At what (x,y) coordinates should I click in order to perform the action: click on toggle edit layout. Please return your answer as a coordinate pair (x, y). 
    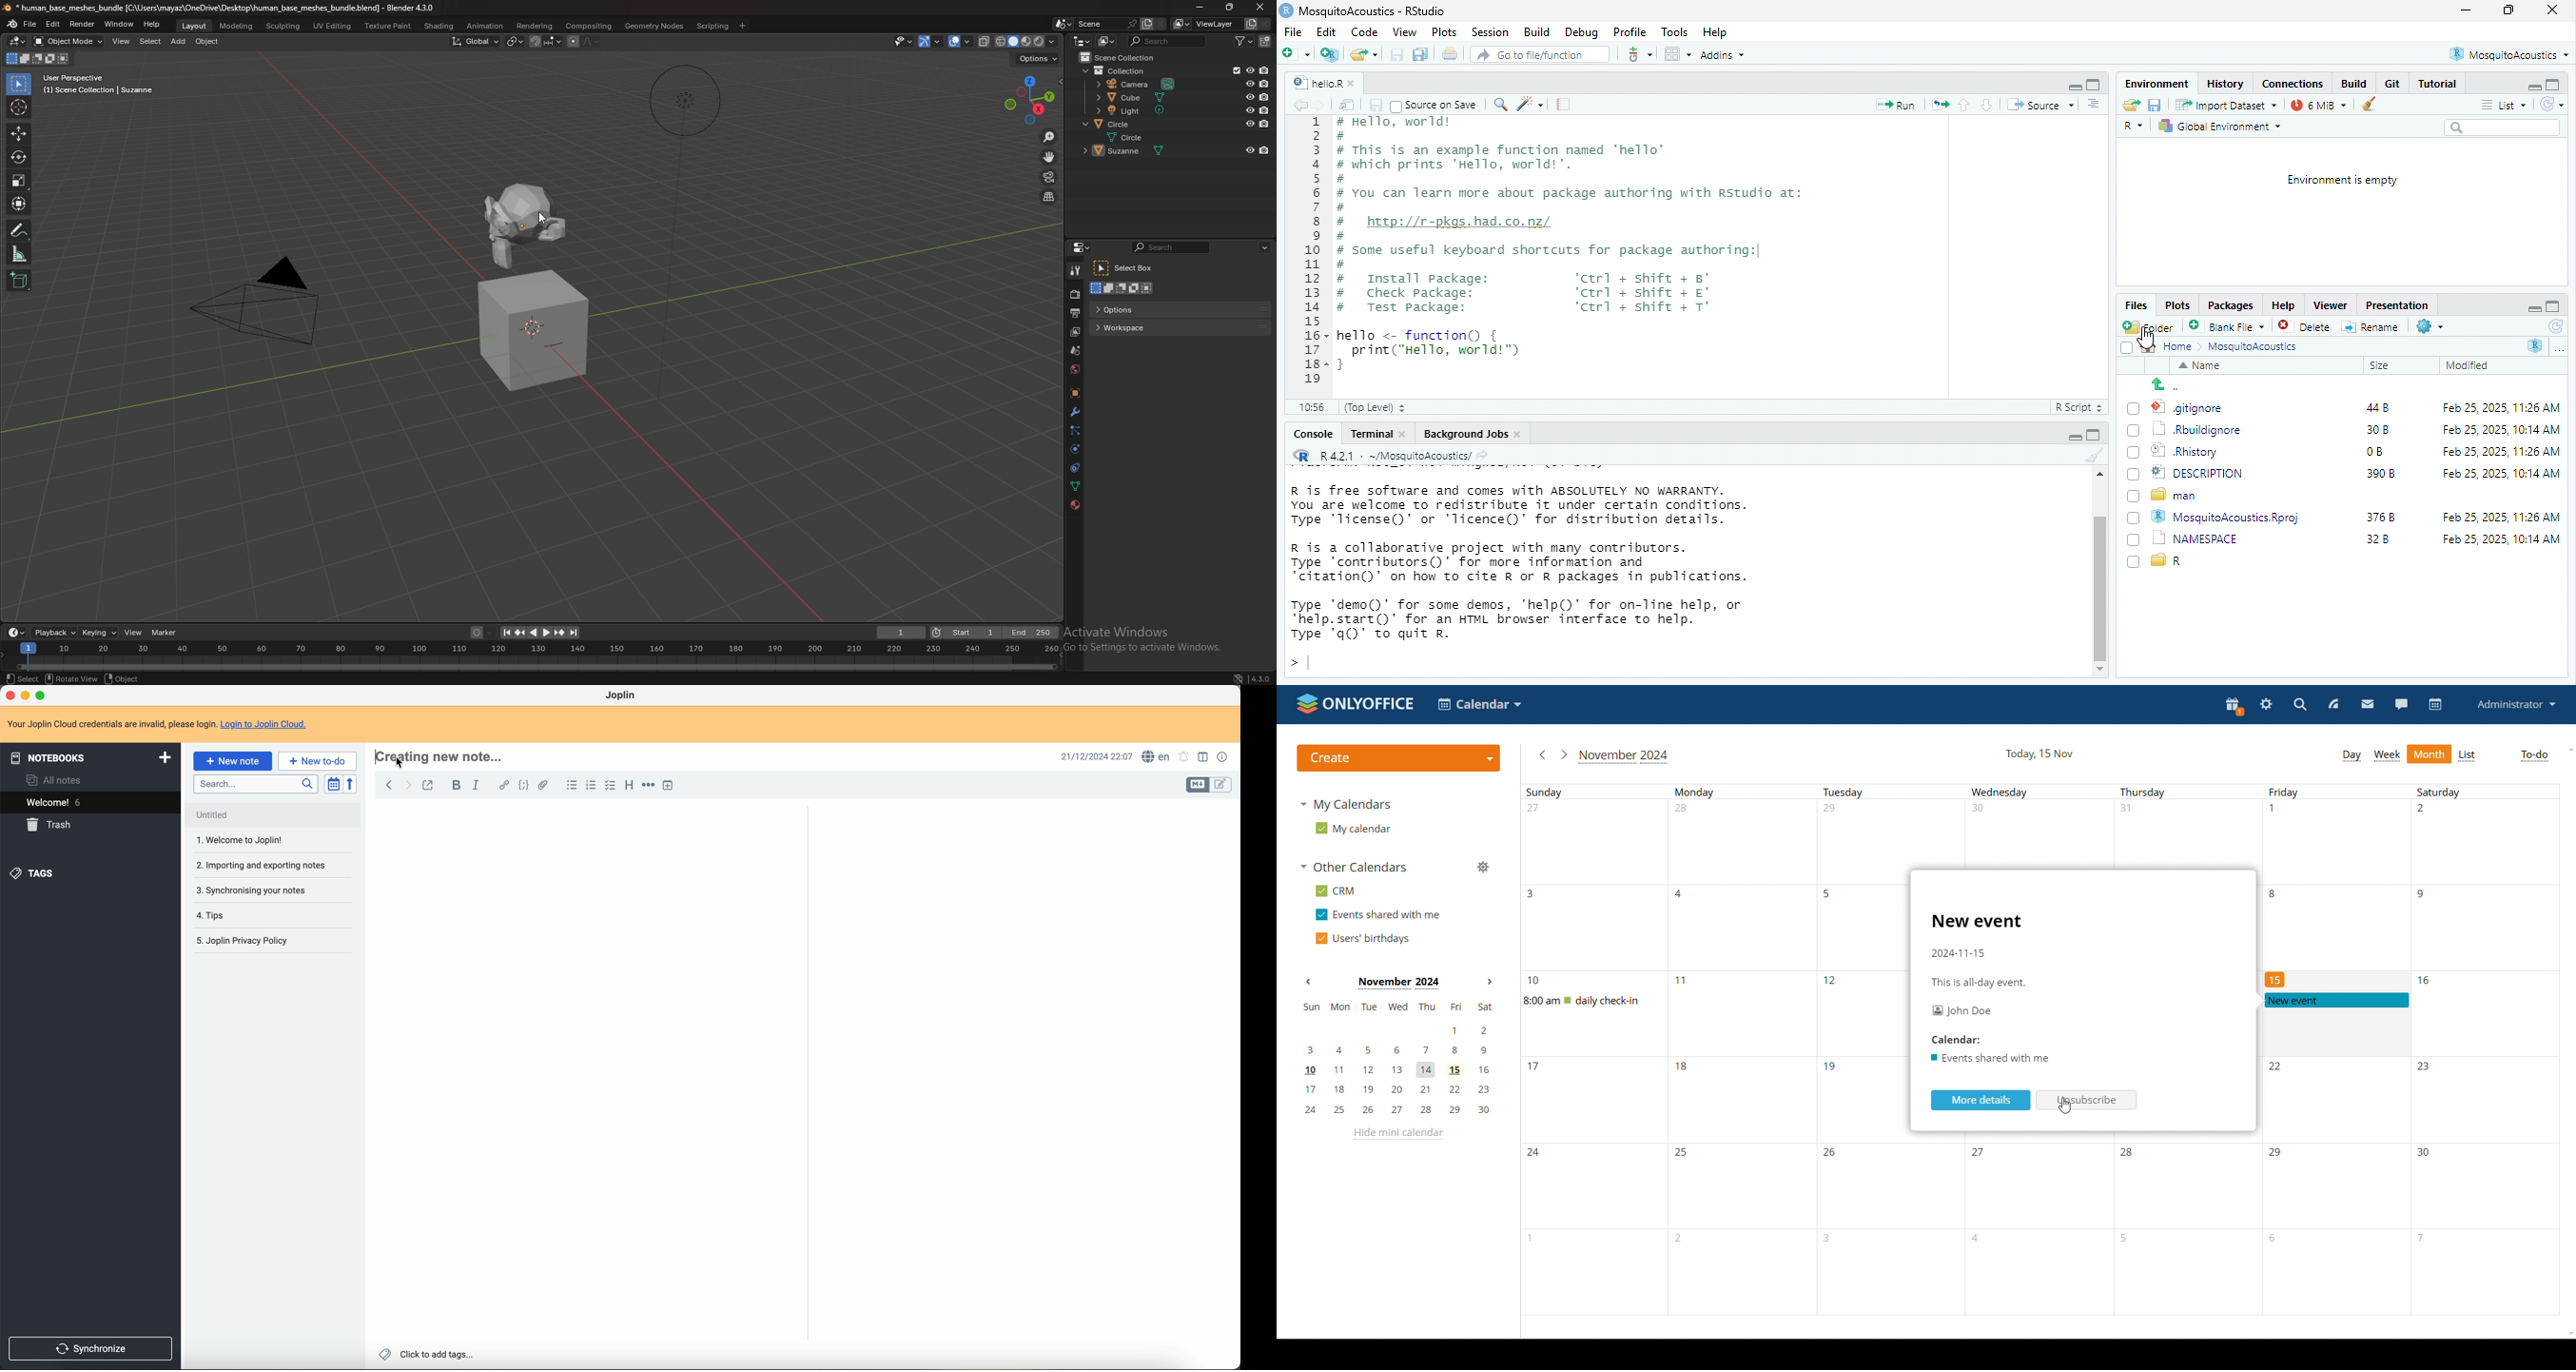
    Looking at the image, I should click on (1199, 785).